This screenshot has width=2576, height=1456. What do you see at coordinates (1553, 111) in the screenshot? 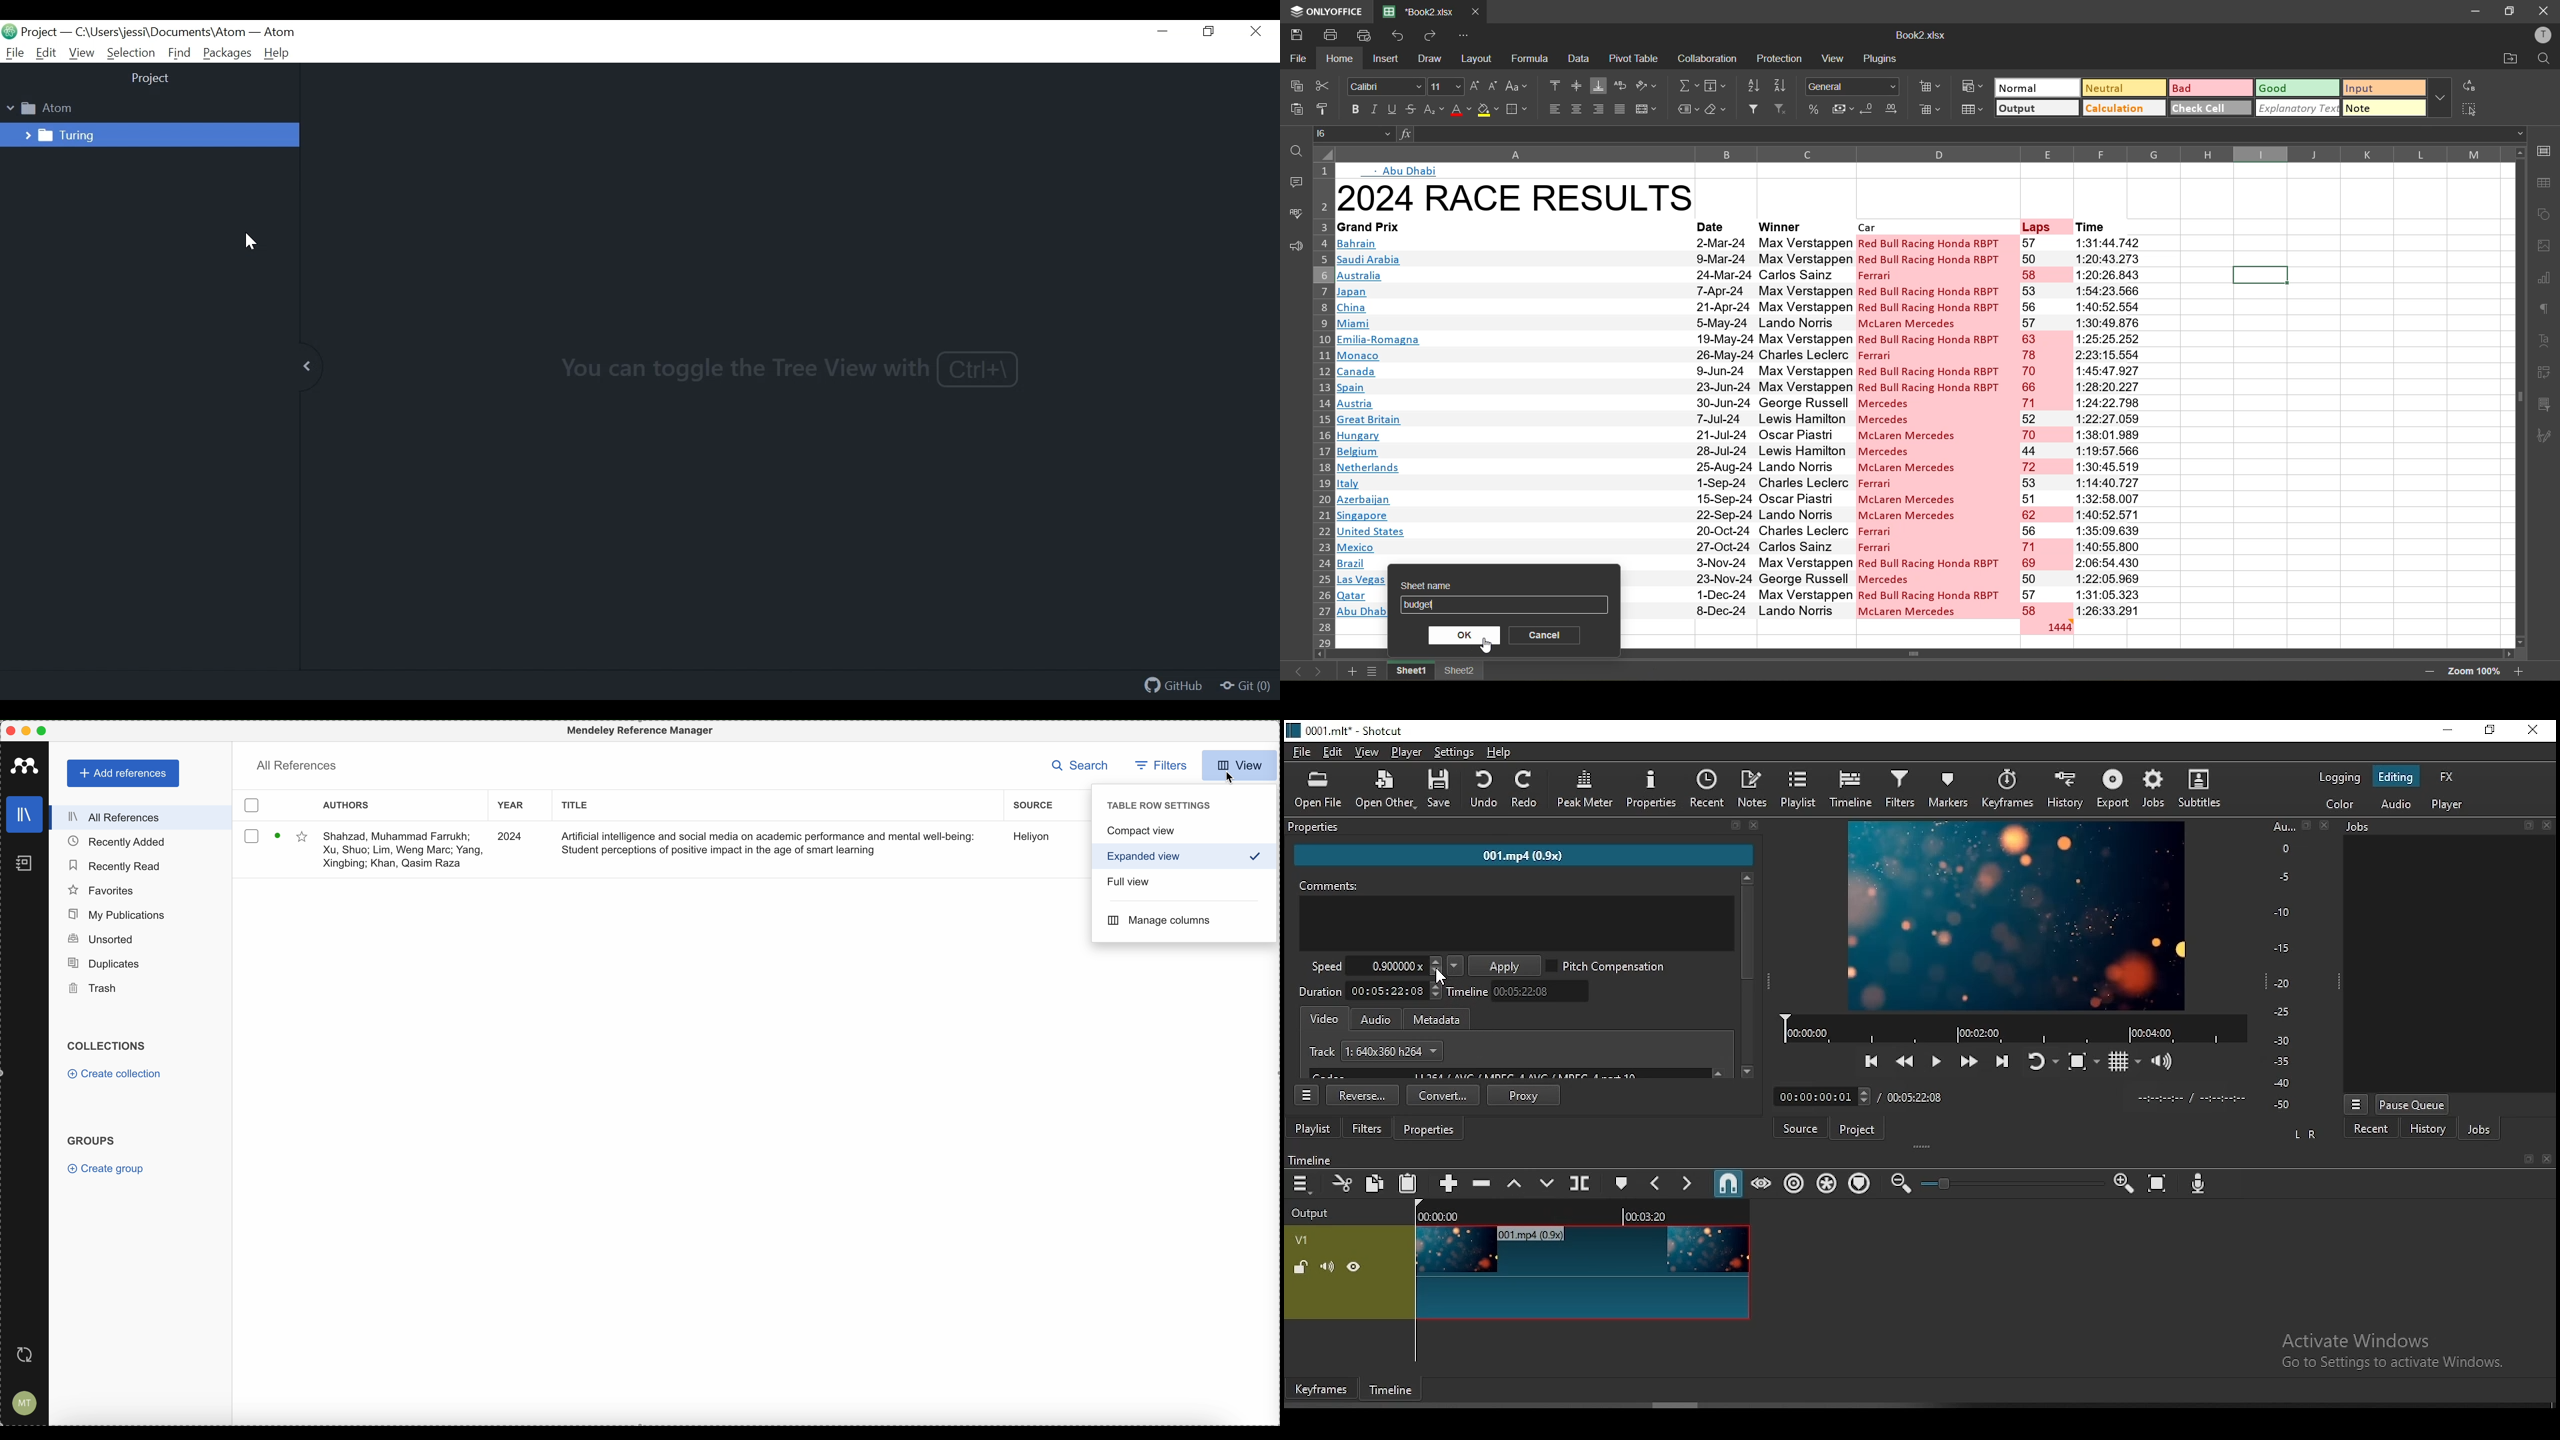
I see `align left` at bounding box center [1553, 111].